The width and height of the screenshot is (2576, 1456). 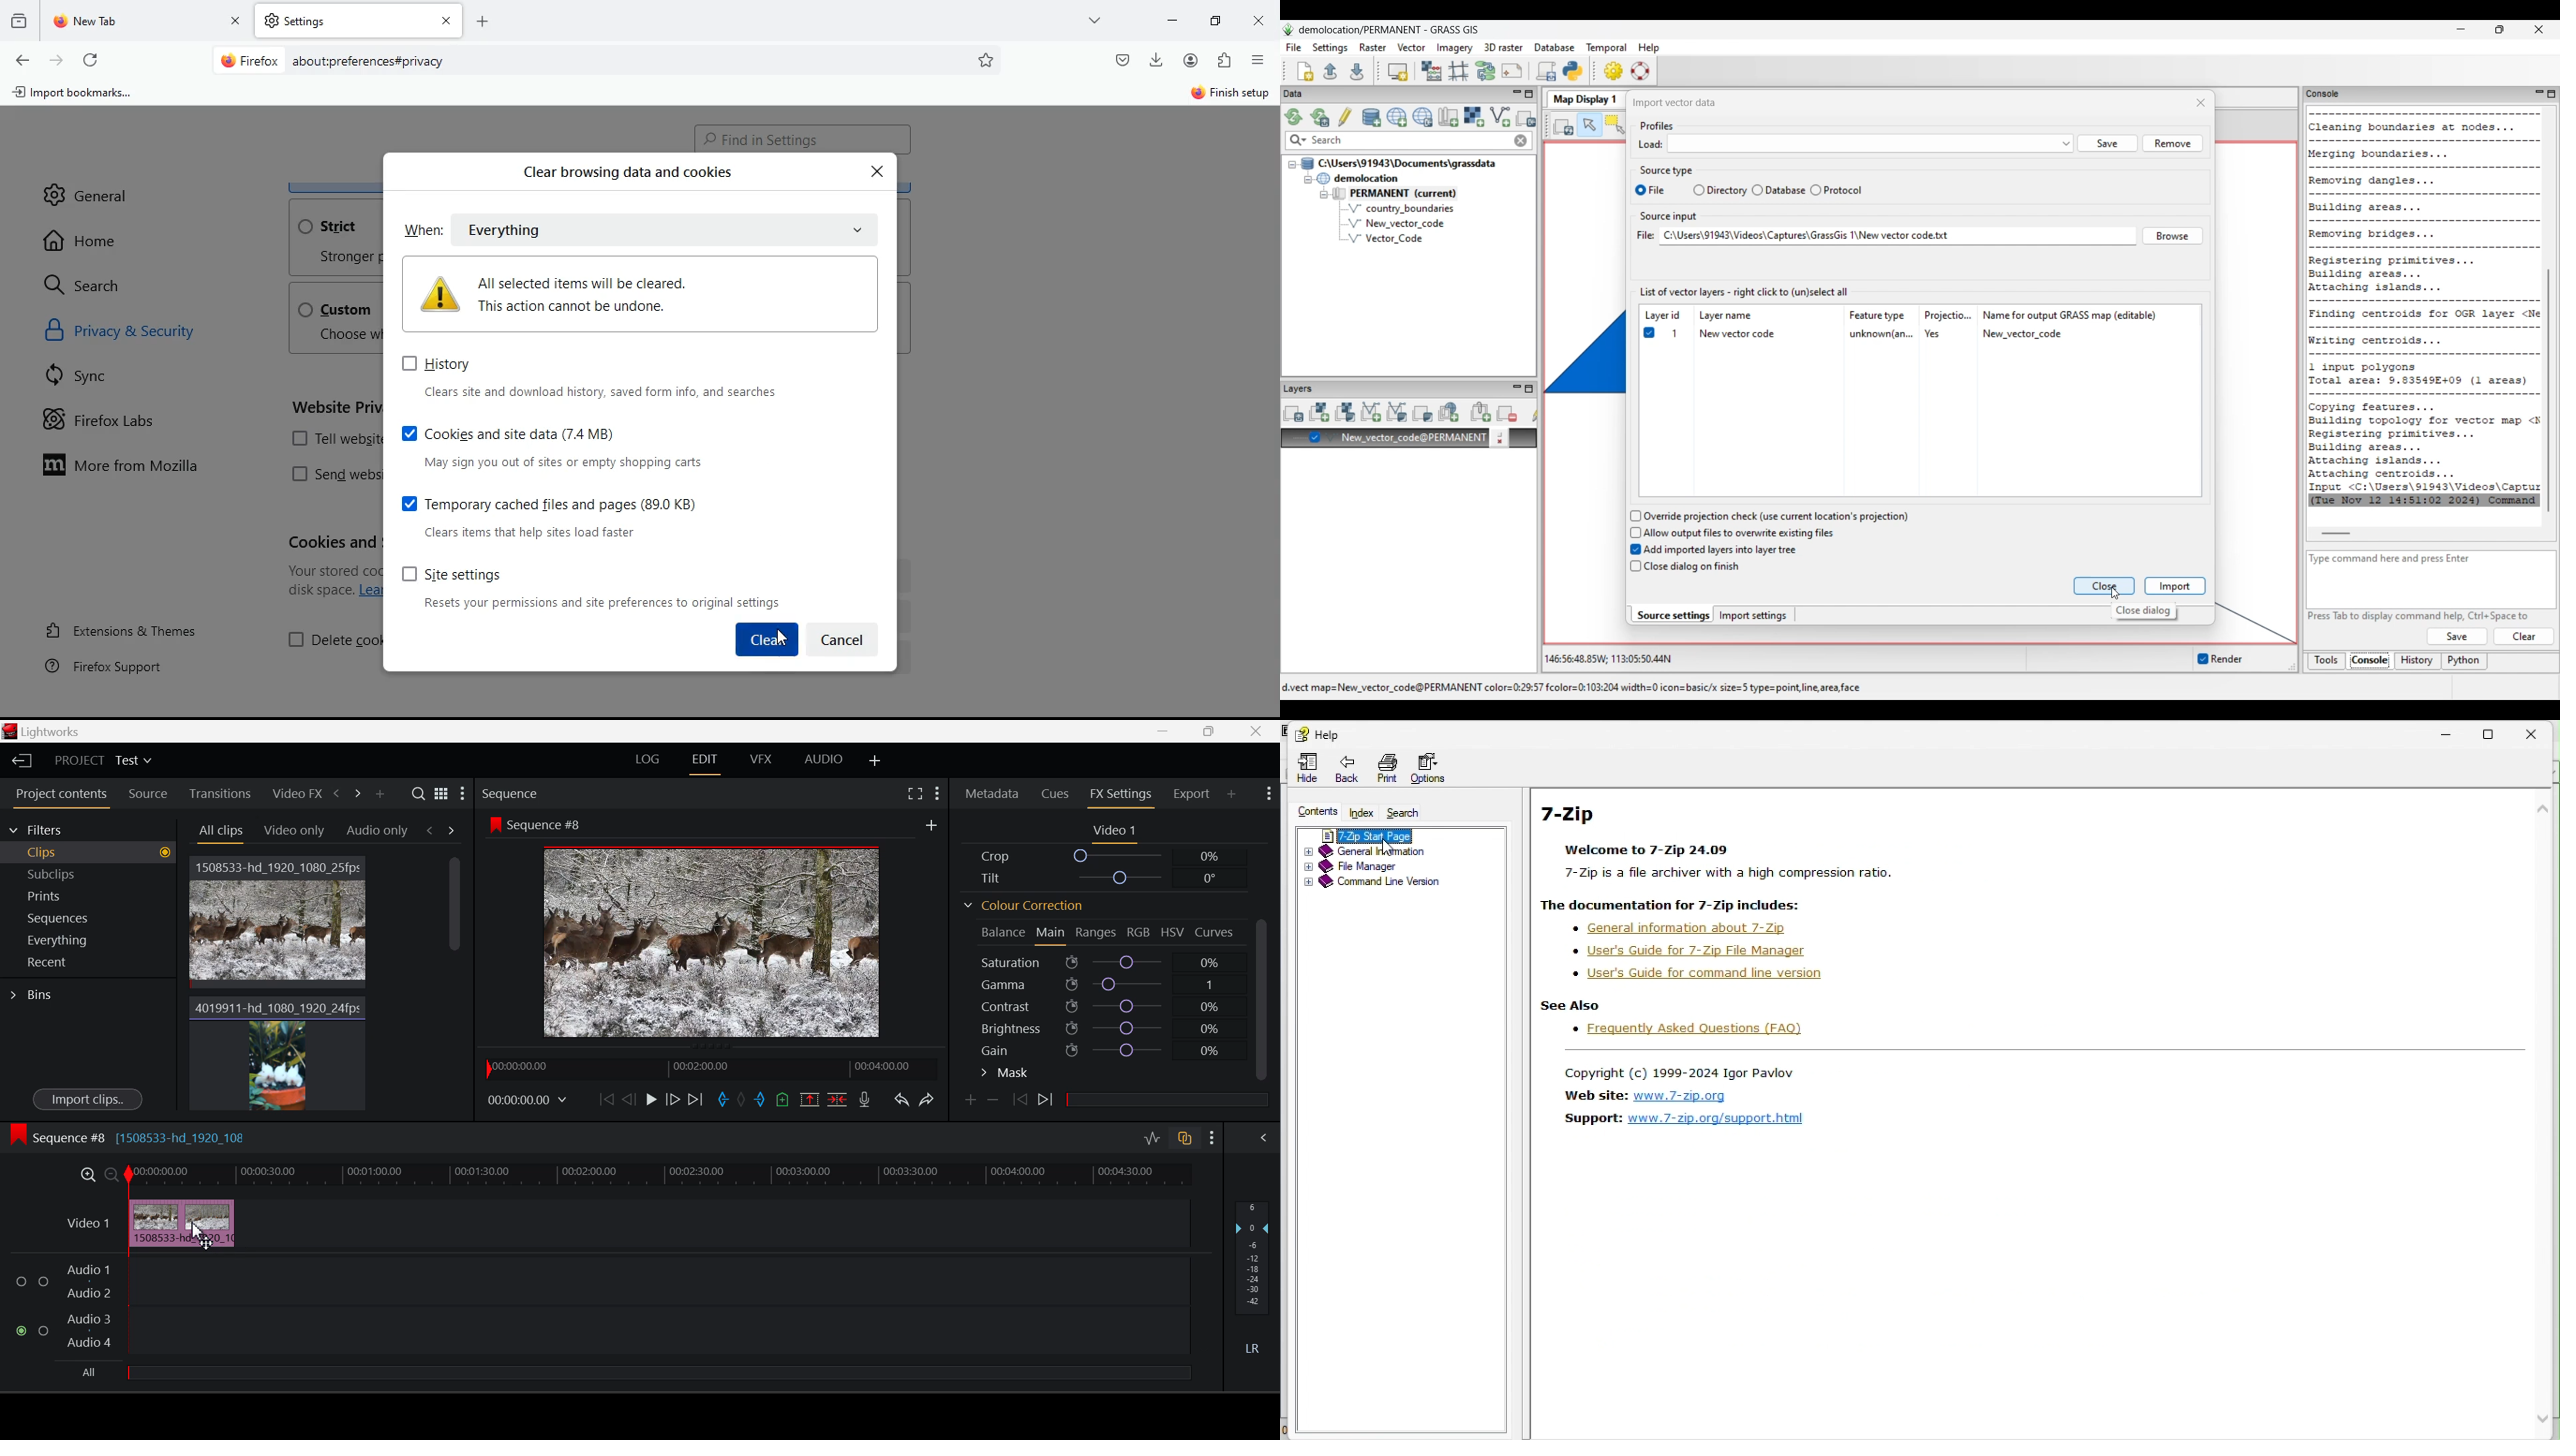 I want to click on import bookmarks, so click(x=79, y=97).